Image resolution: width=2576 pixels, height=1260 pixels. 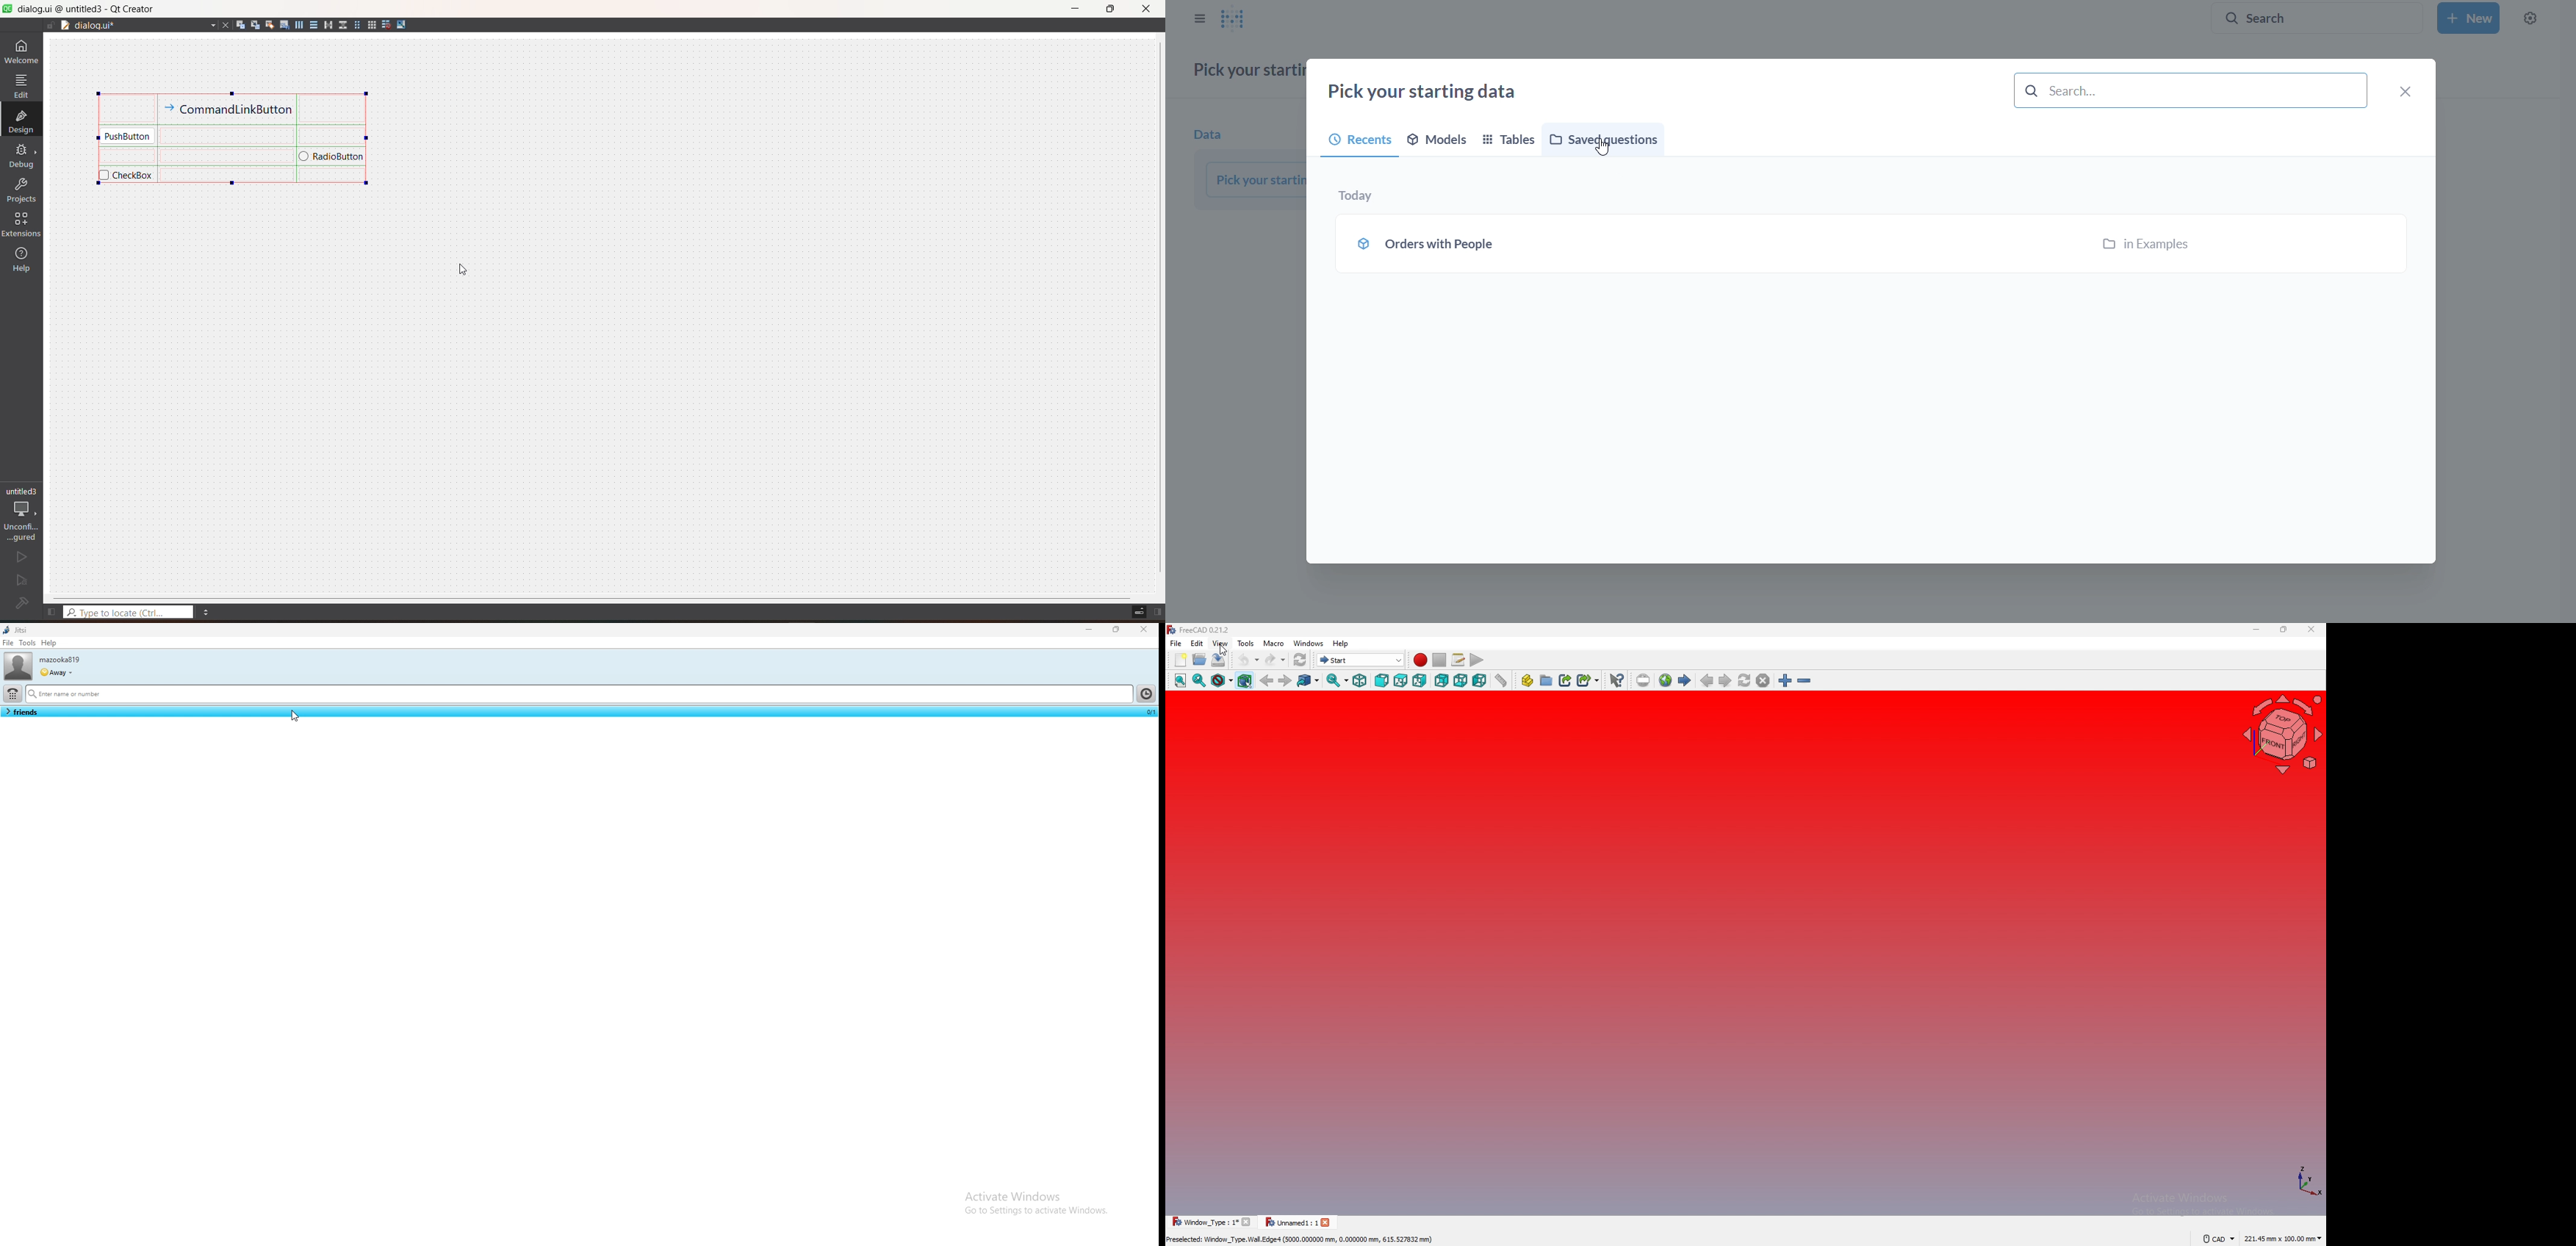 What do you see at coordinates (460, 273) in the screenshot?
I see `cursor` at bounding box center [460, 273].